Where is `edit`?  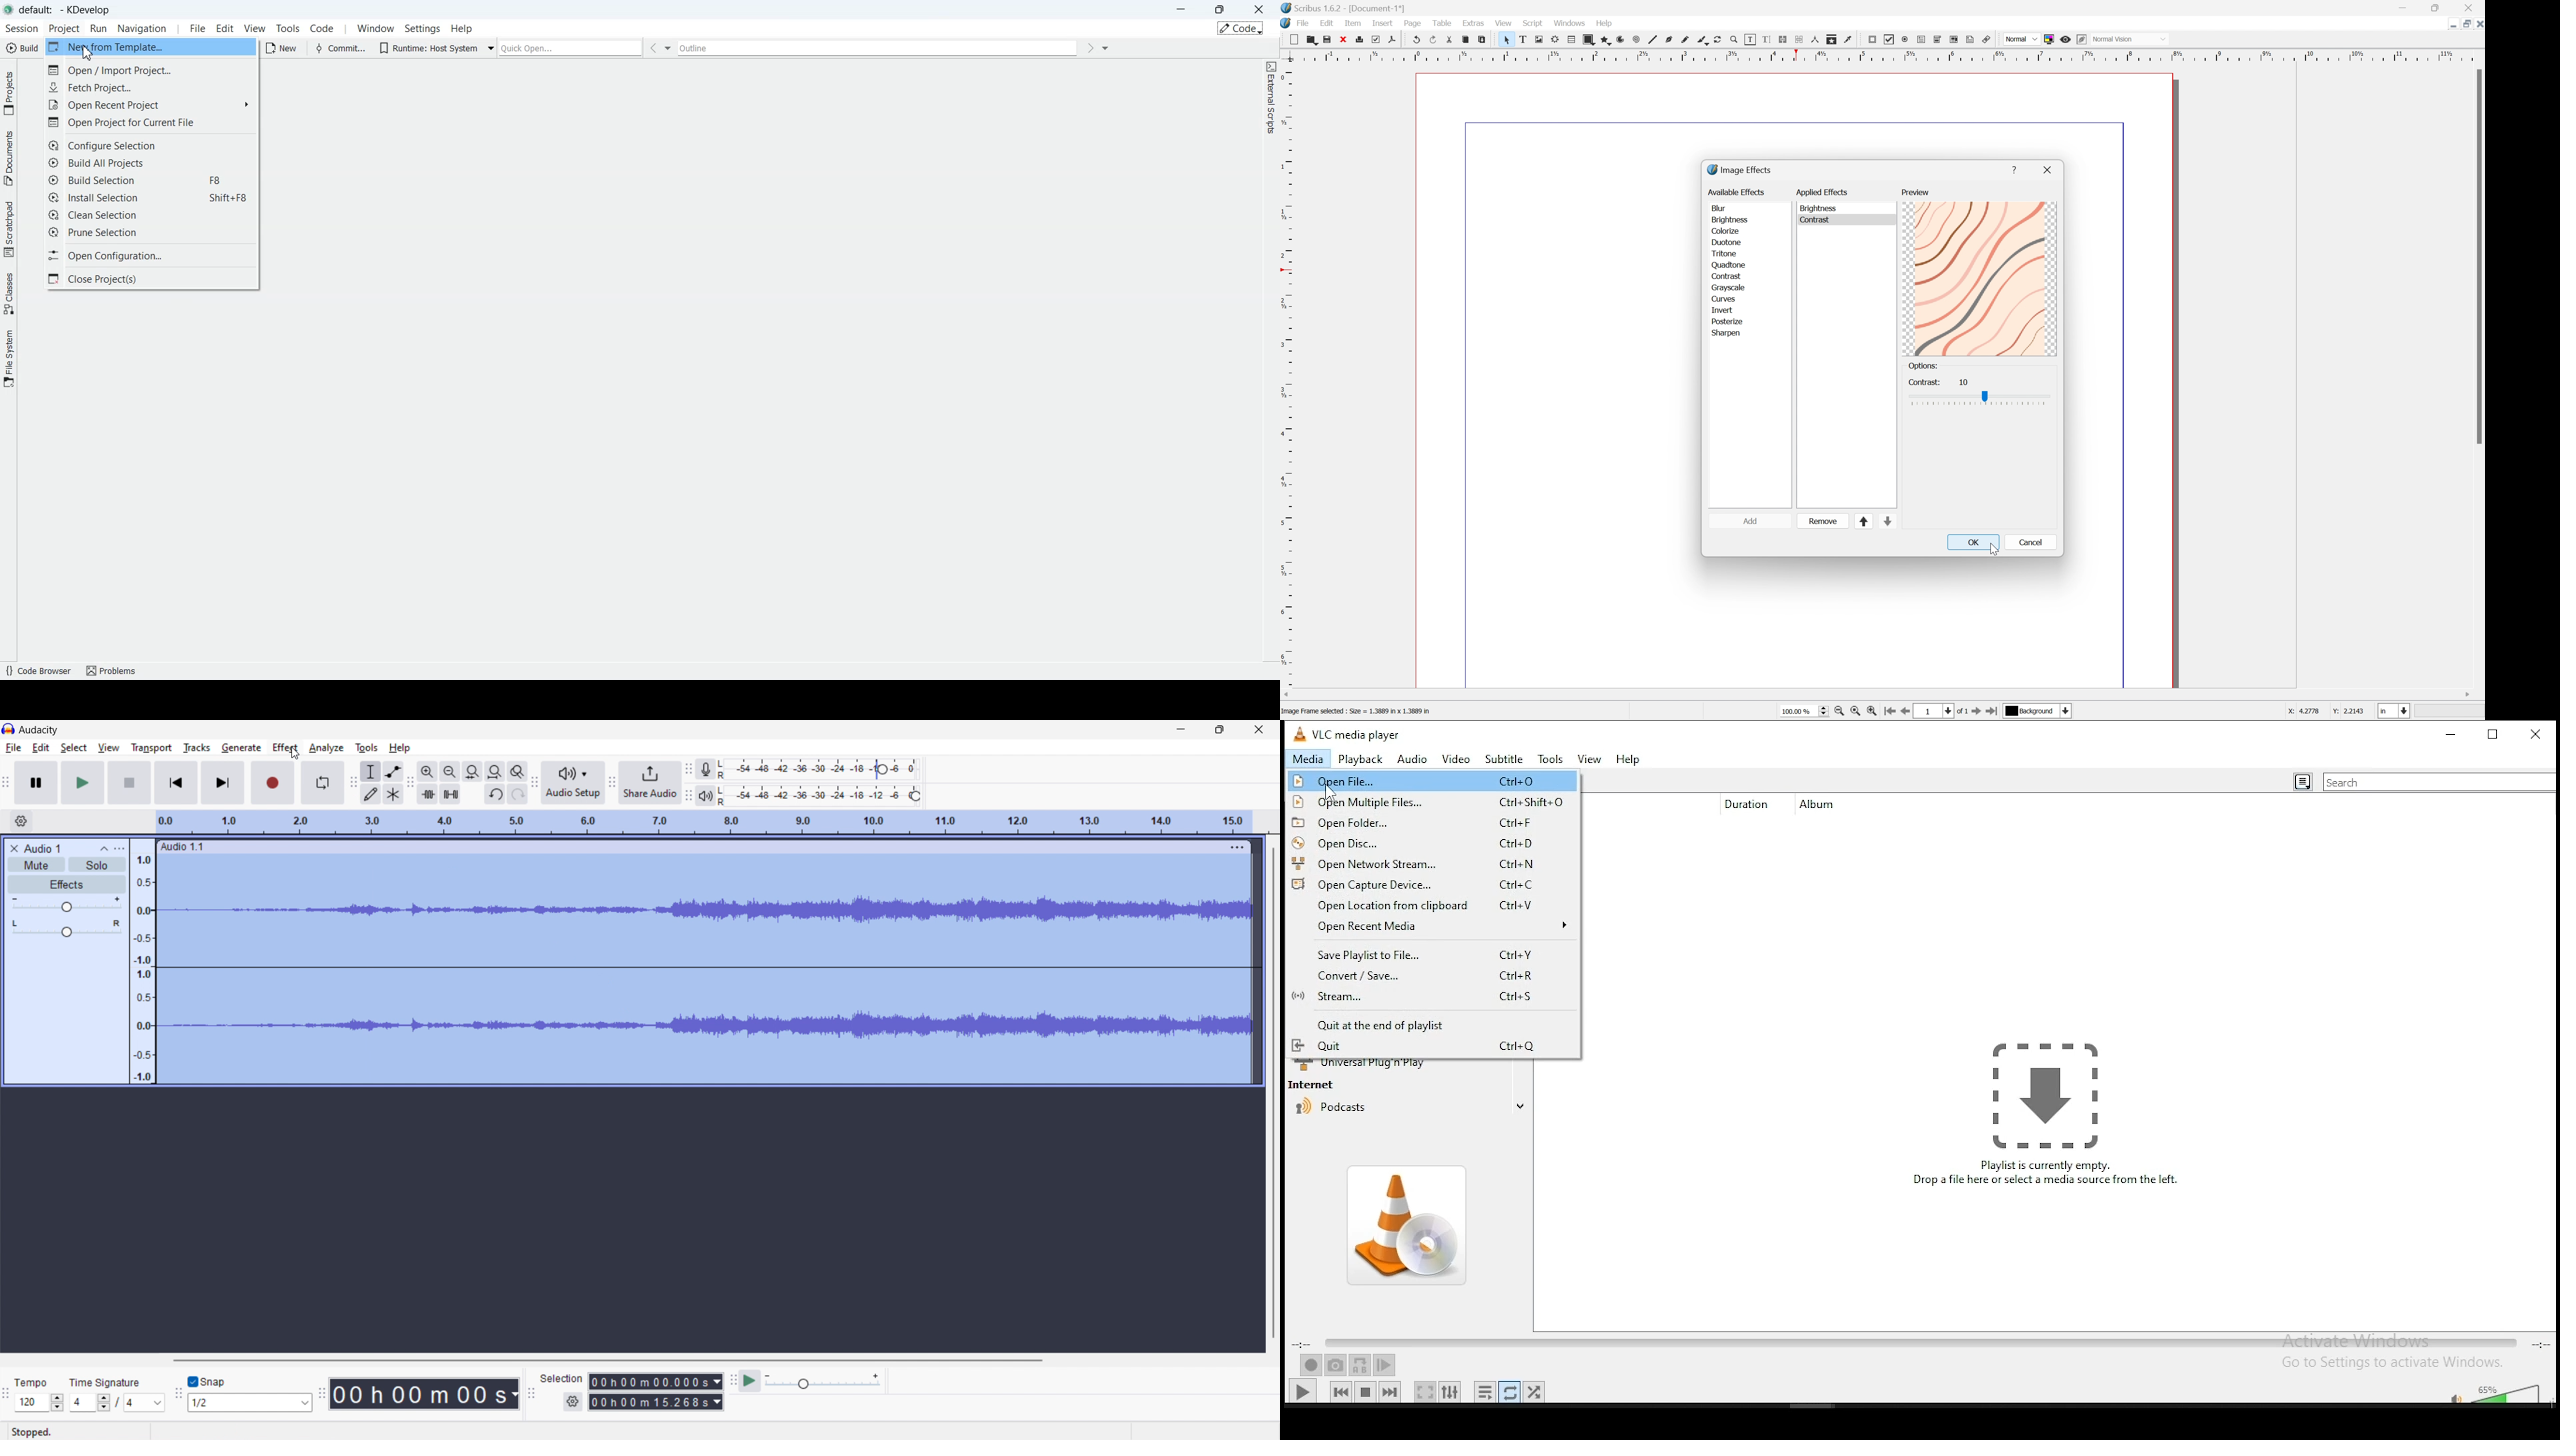 edit is located at coordinates (41, 748).